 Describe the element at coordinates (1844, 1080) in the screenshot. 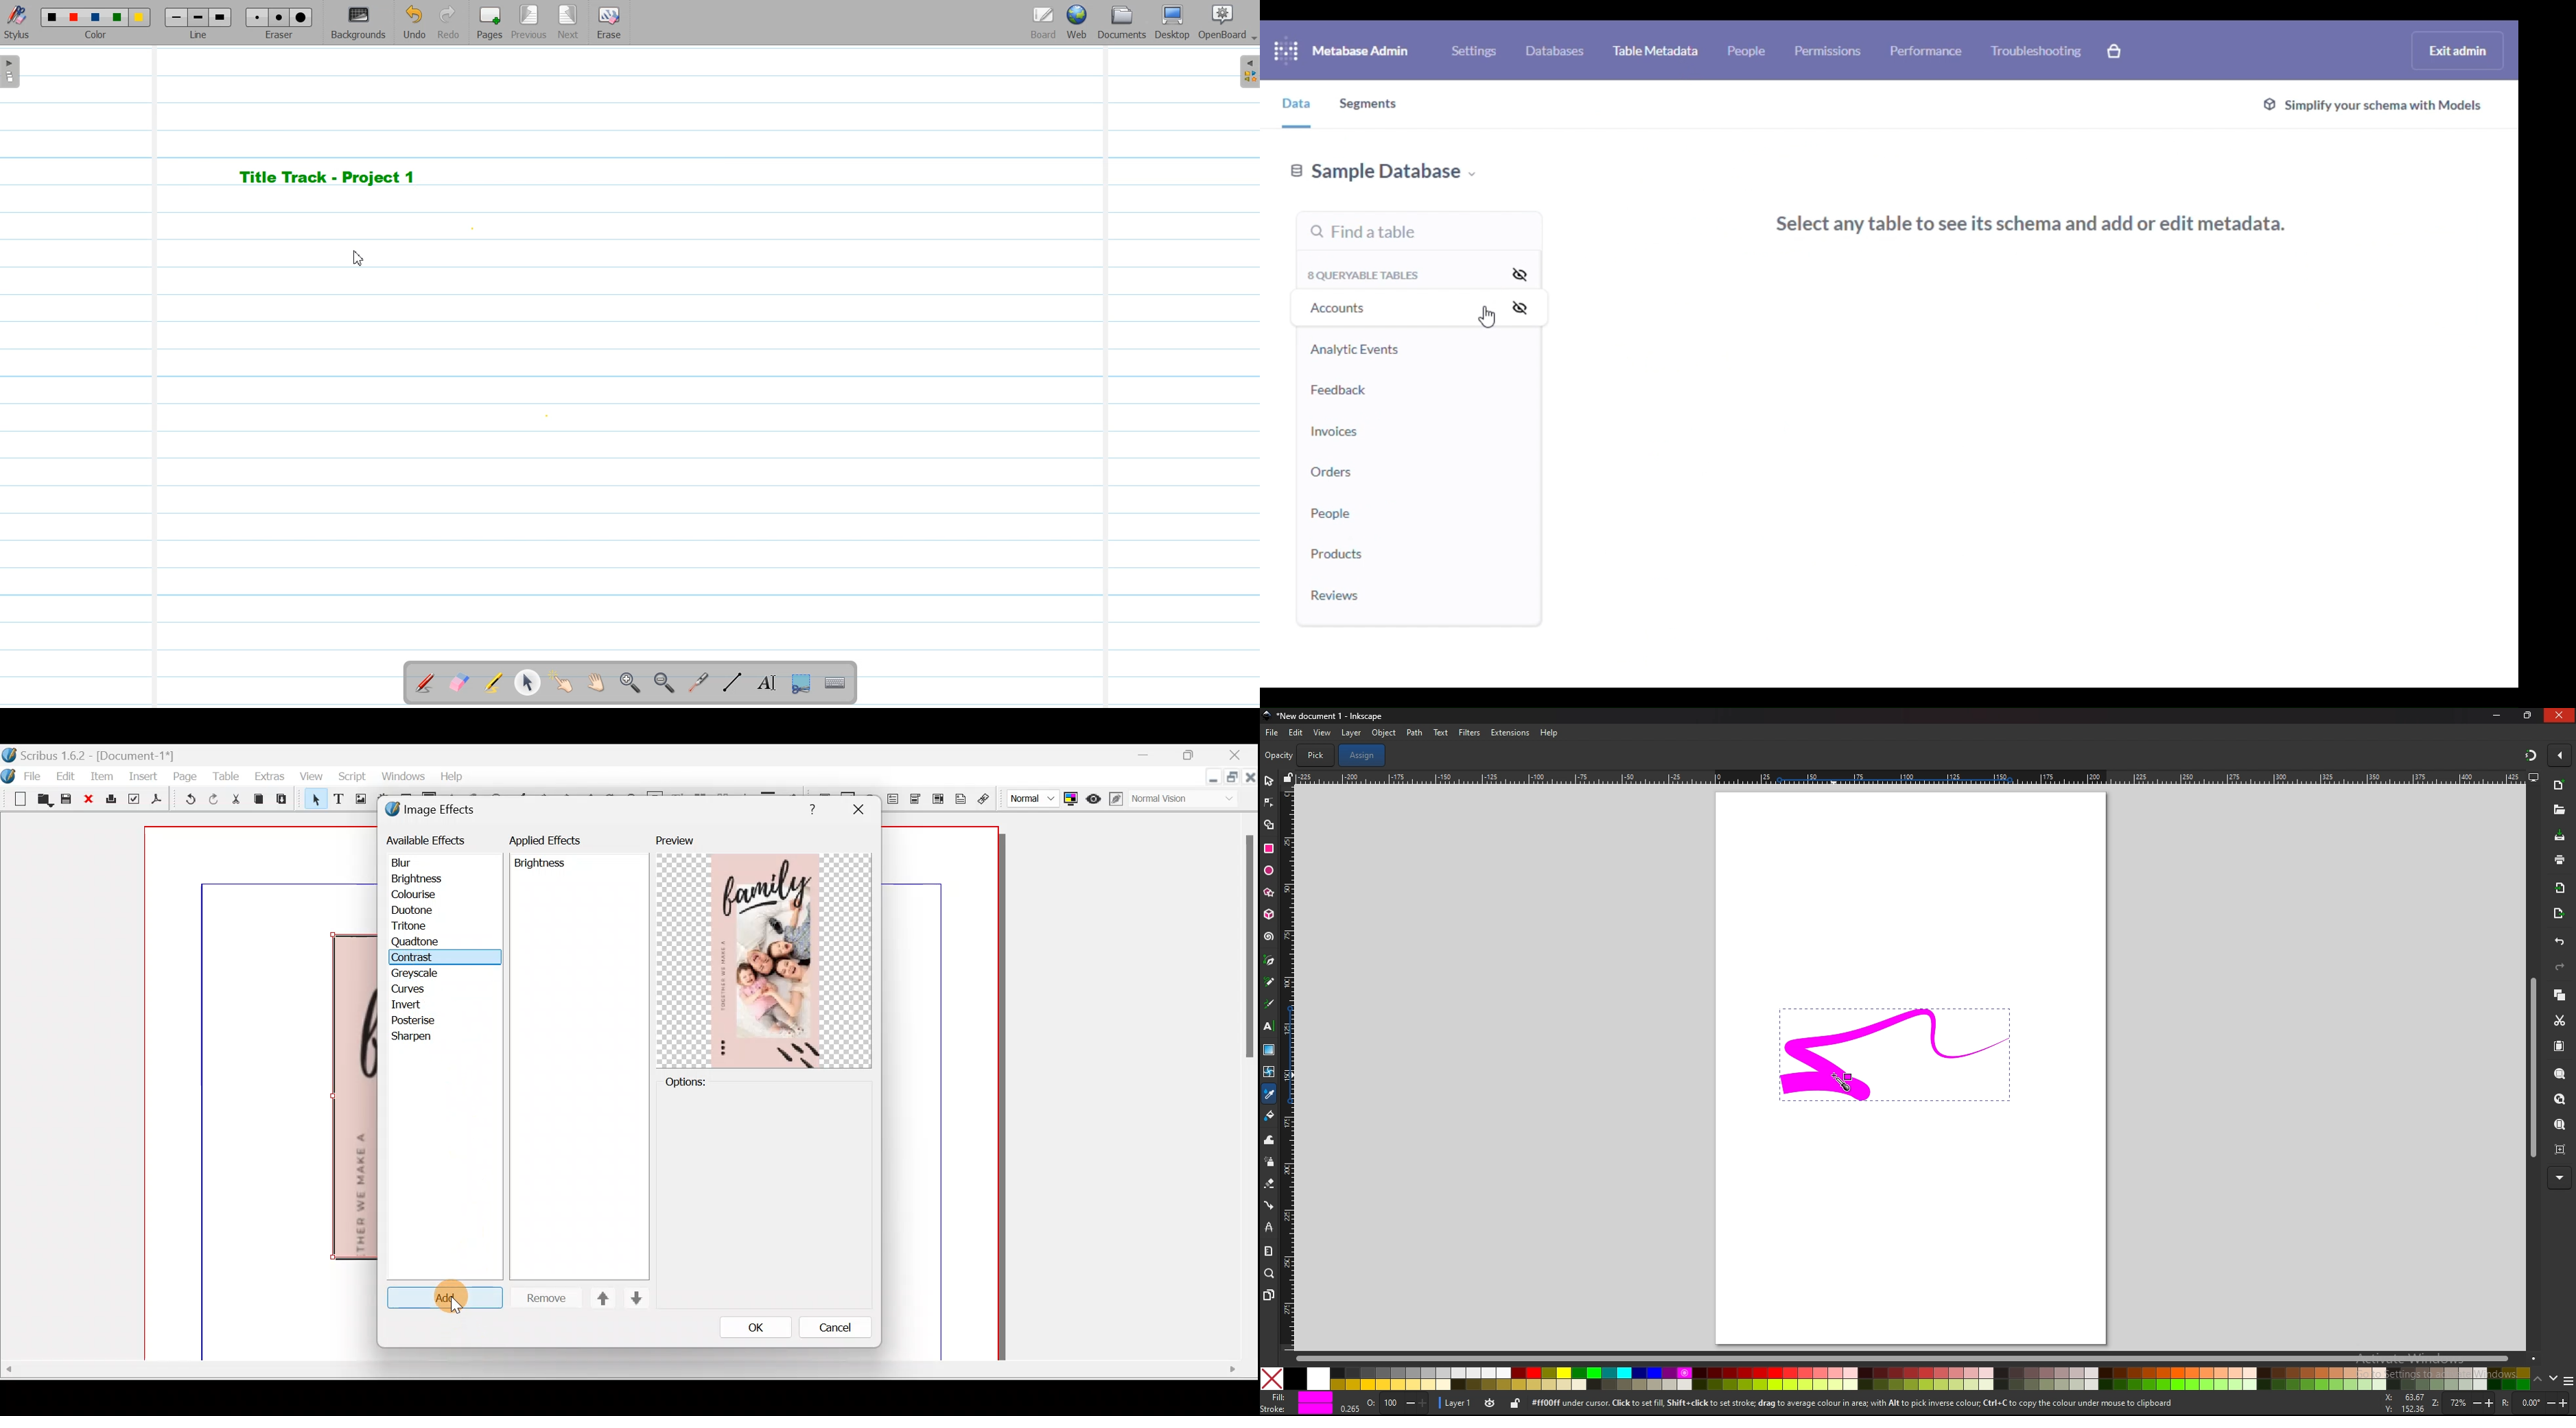

I see `cursor` at that location.